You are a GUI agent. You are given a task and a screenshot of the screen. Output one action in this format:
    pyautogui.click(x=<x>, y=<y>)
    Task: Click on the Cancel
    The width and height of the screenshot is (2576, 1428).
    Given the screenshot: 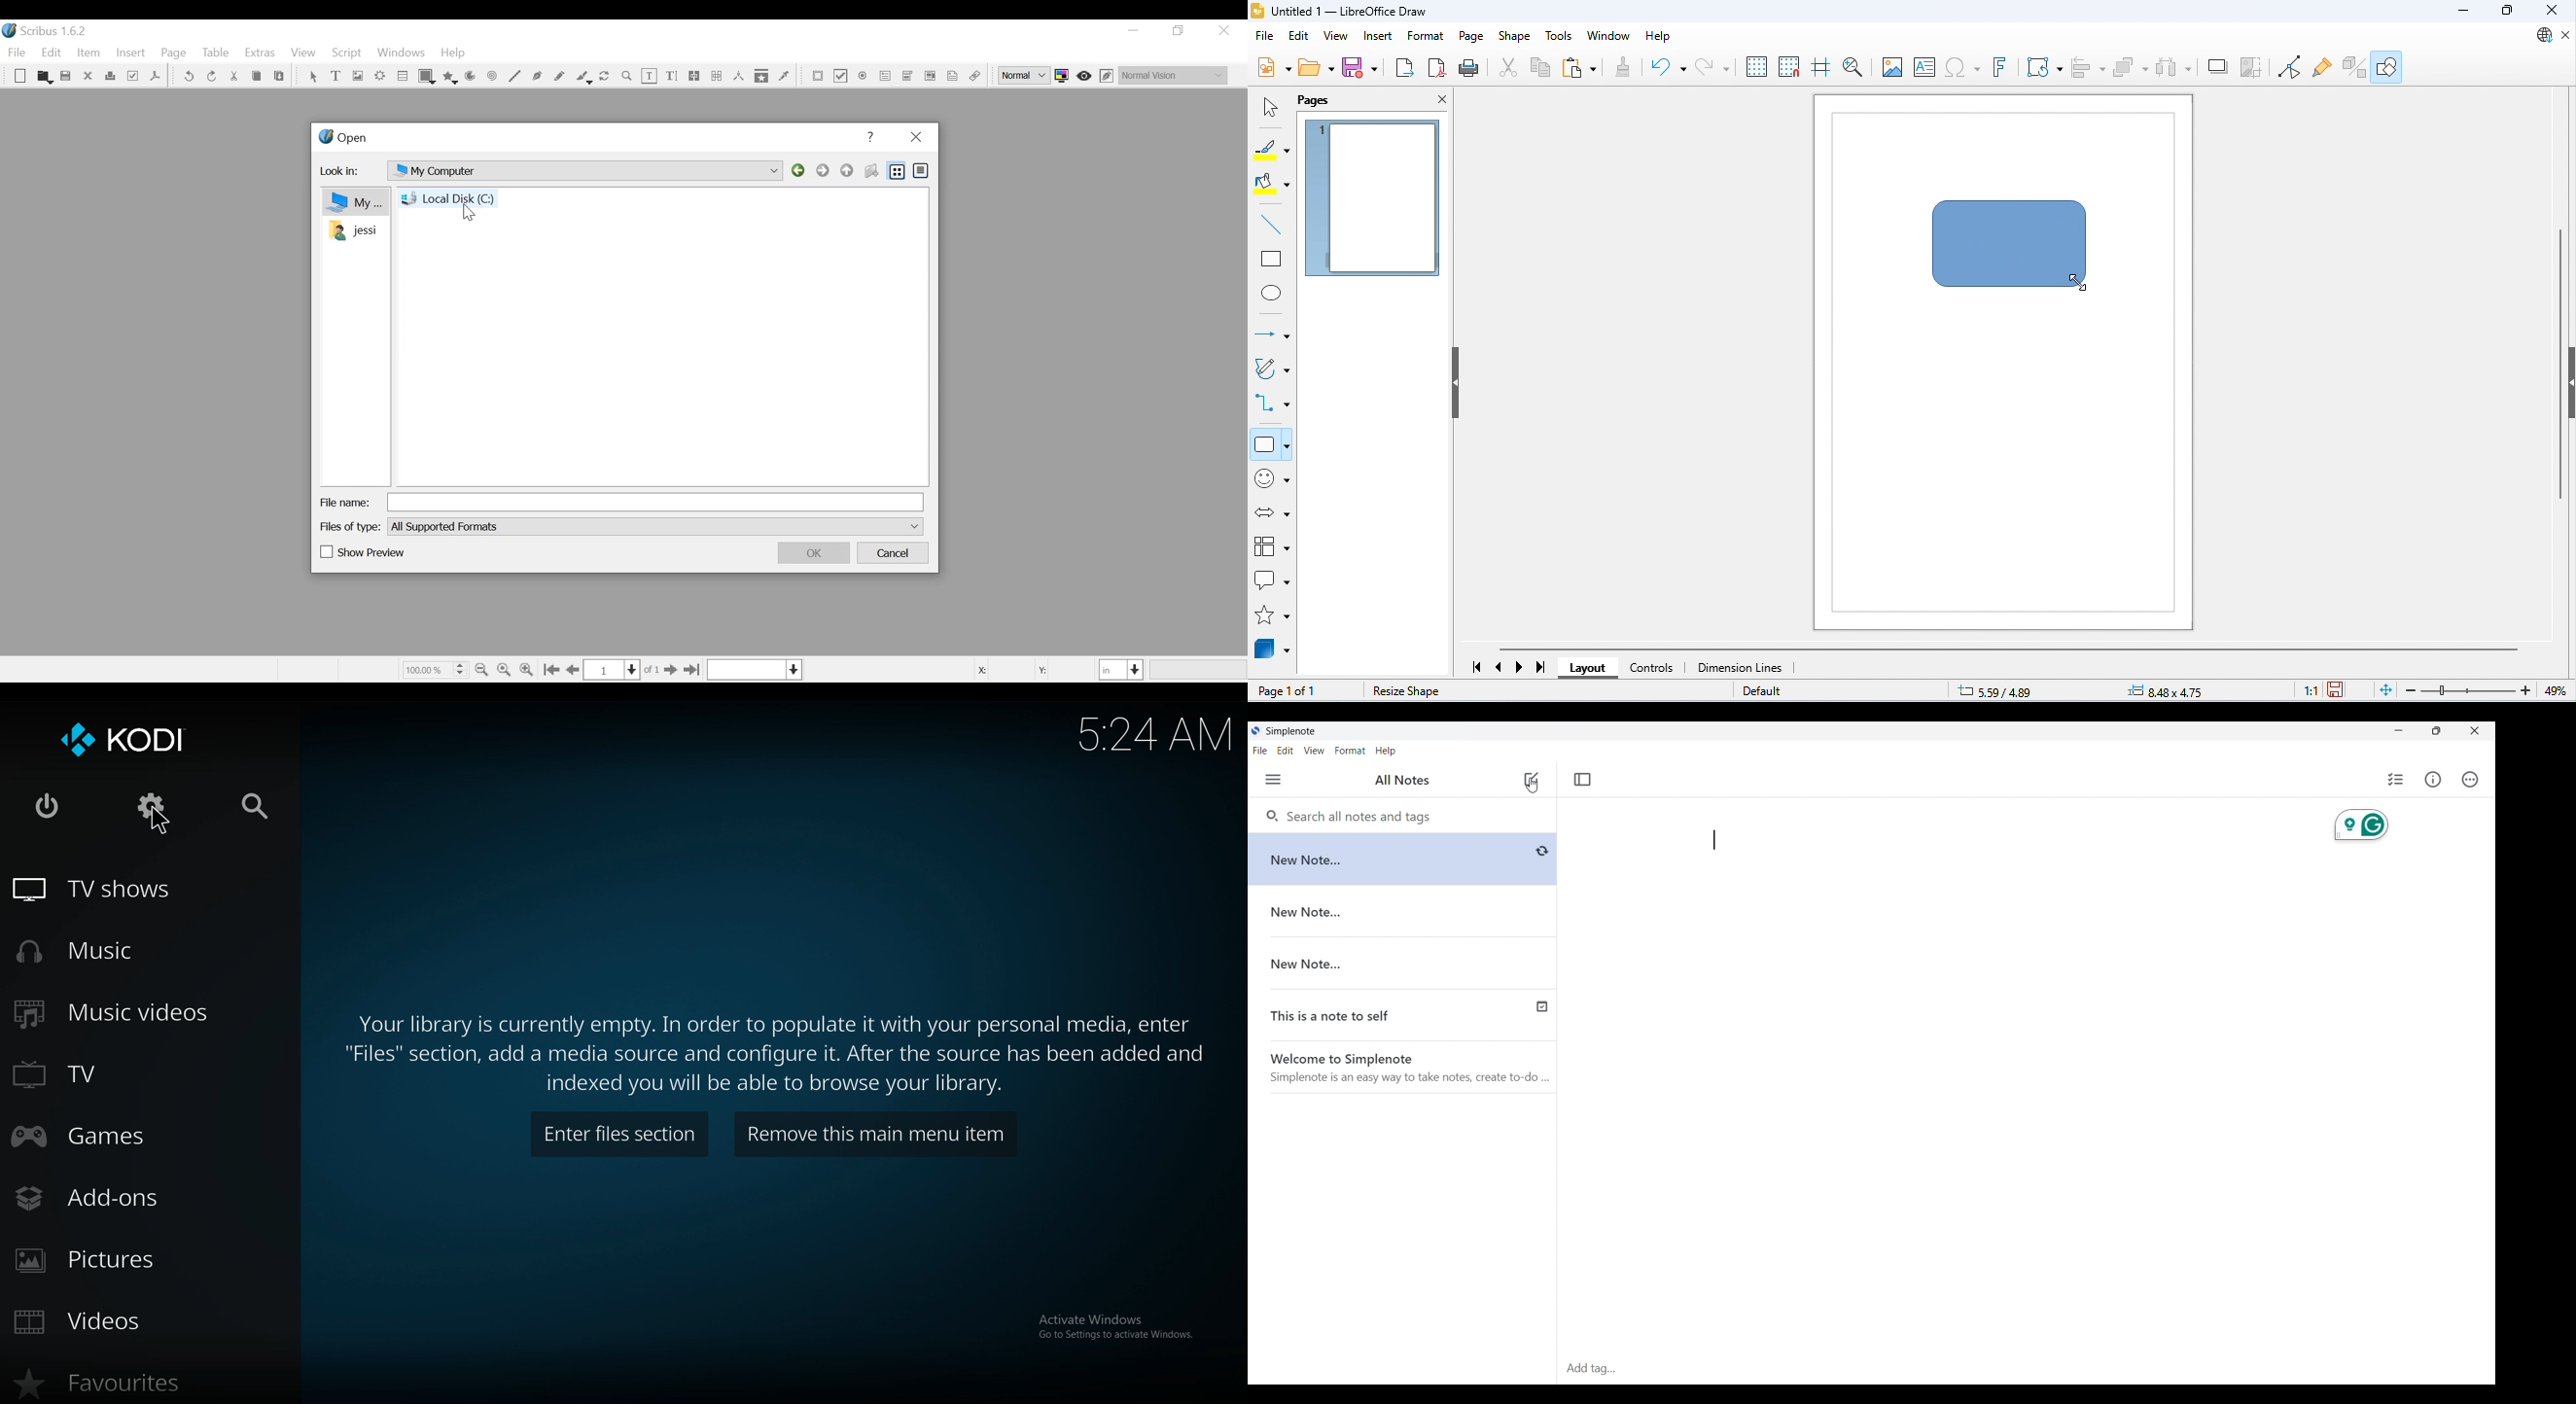 What is the action you would take?
    pyautogui.click(x=895, y=554)
    